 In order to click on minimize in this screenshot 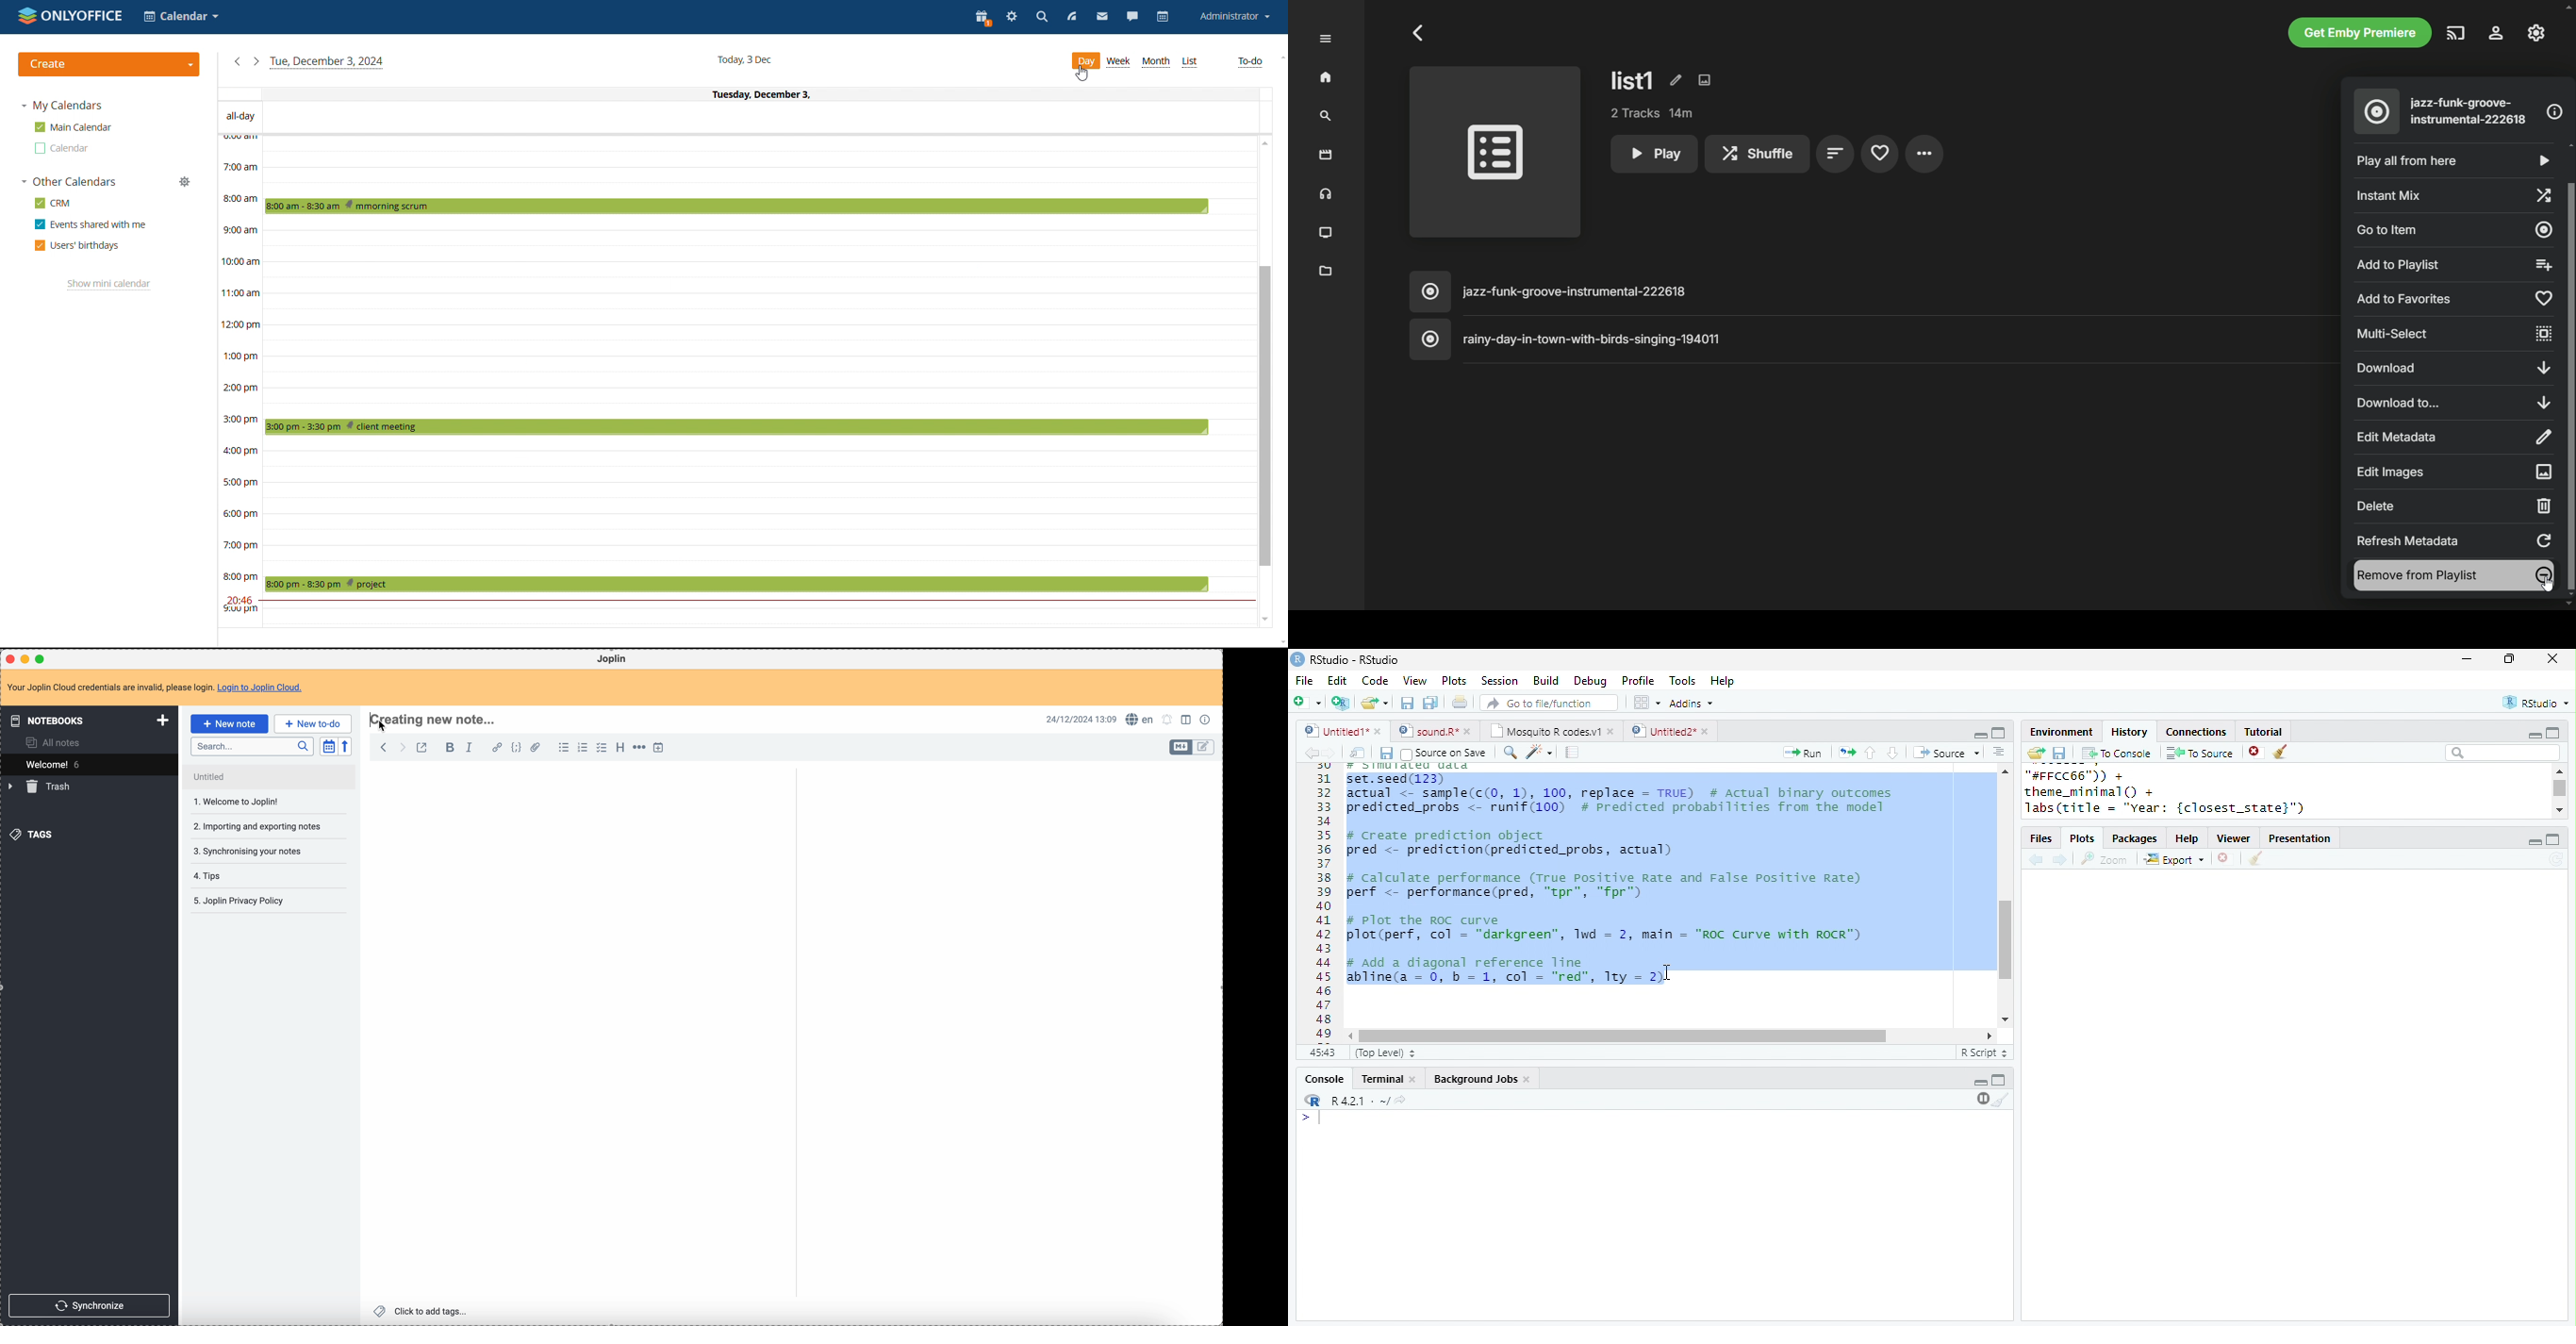, I will do `click(1980, 734)`.